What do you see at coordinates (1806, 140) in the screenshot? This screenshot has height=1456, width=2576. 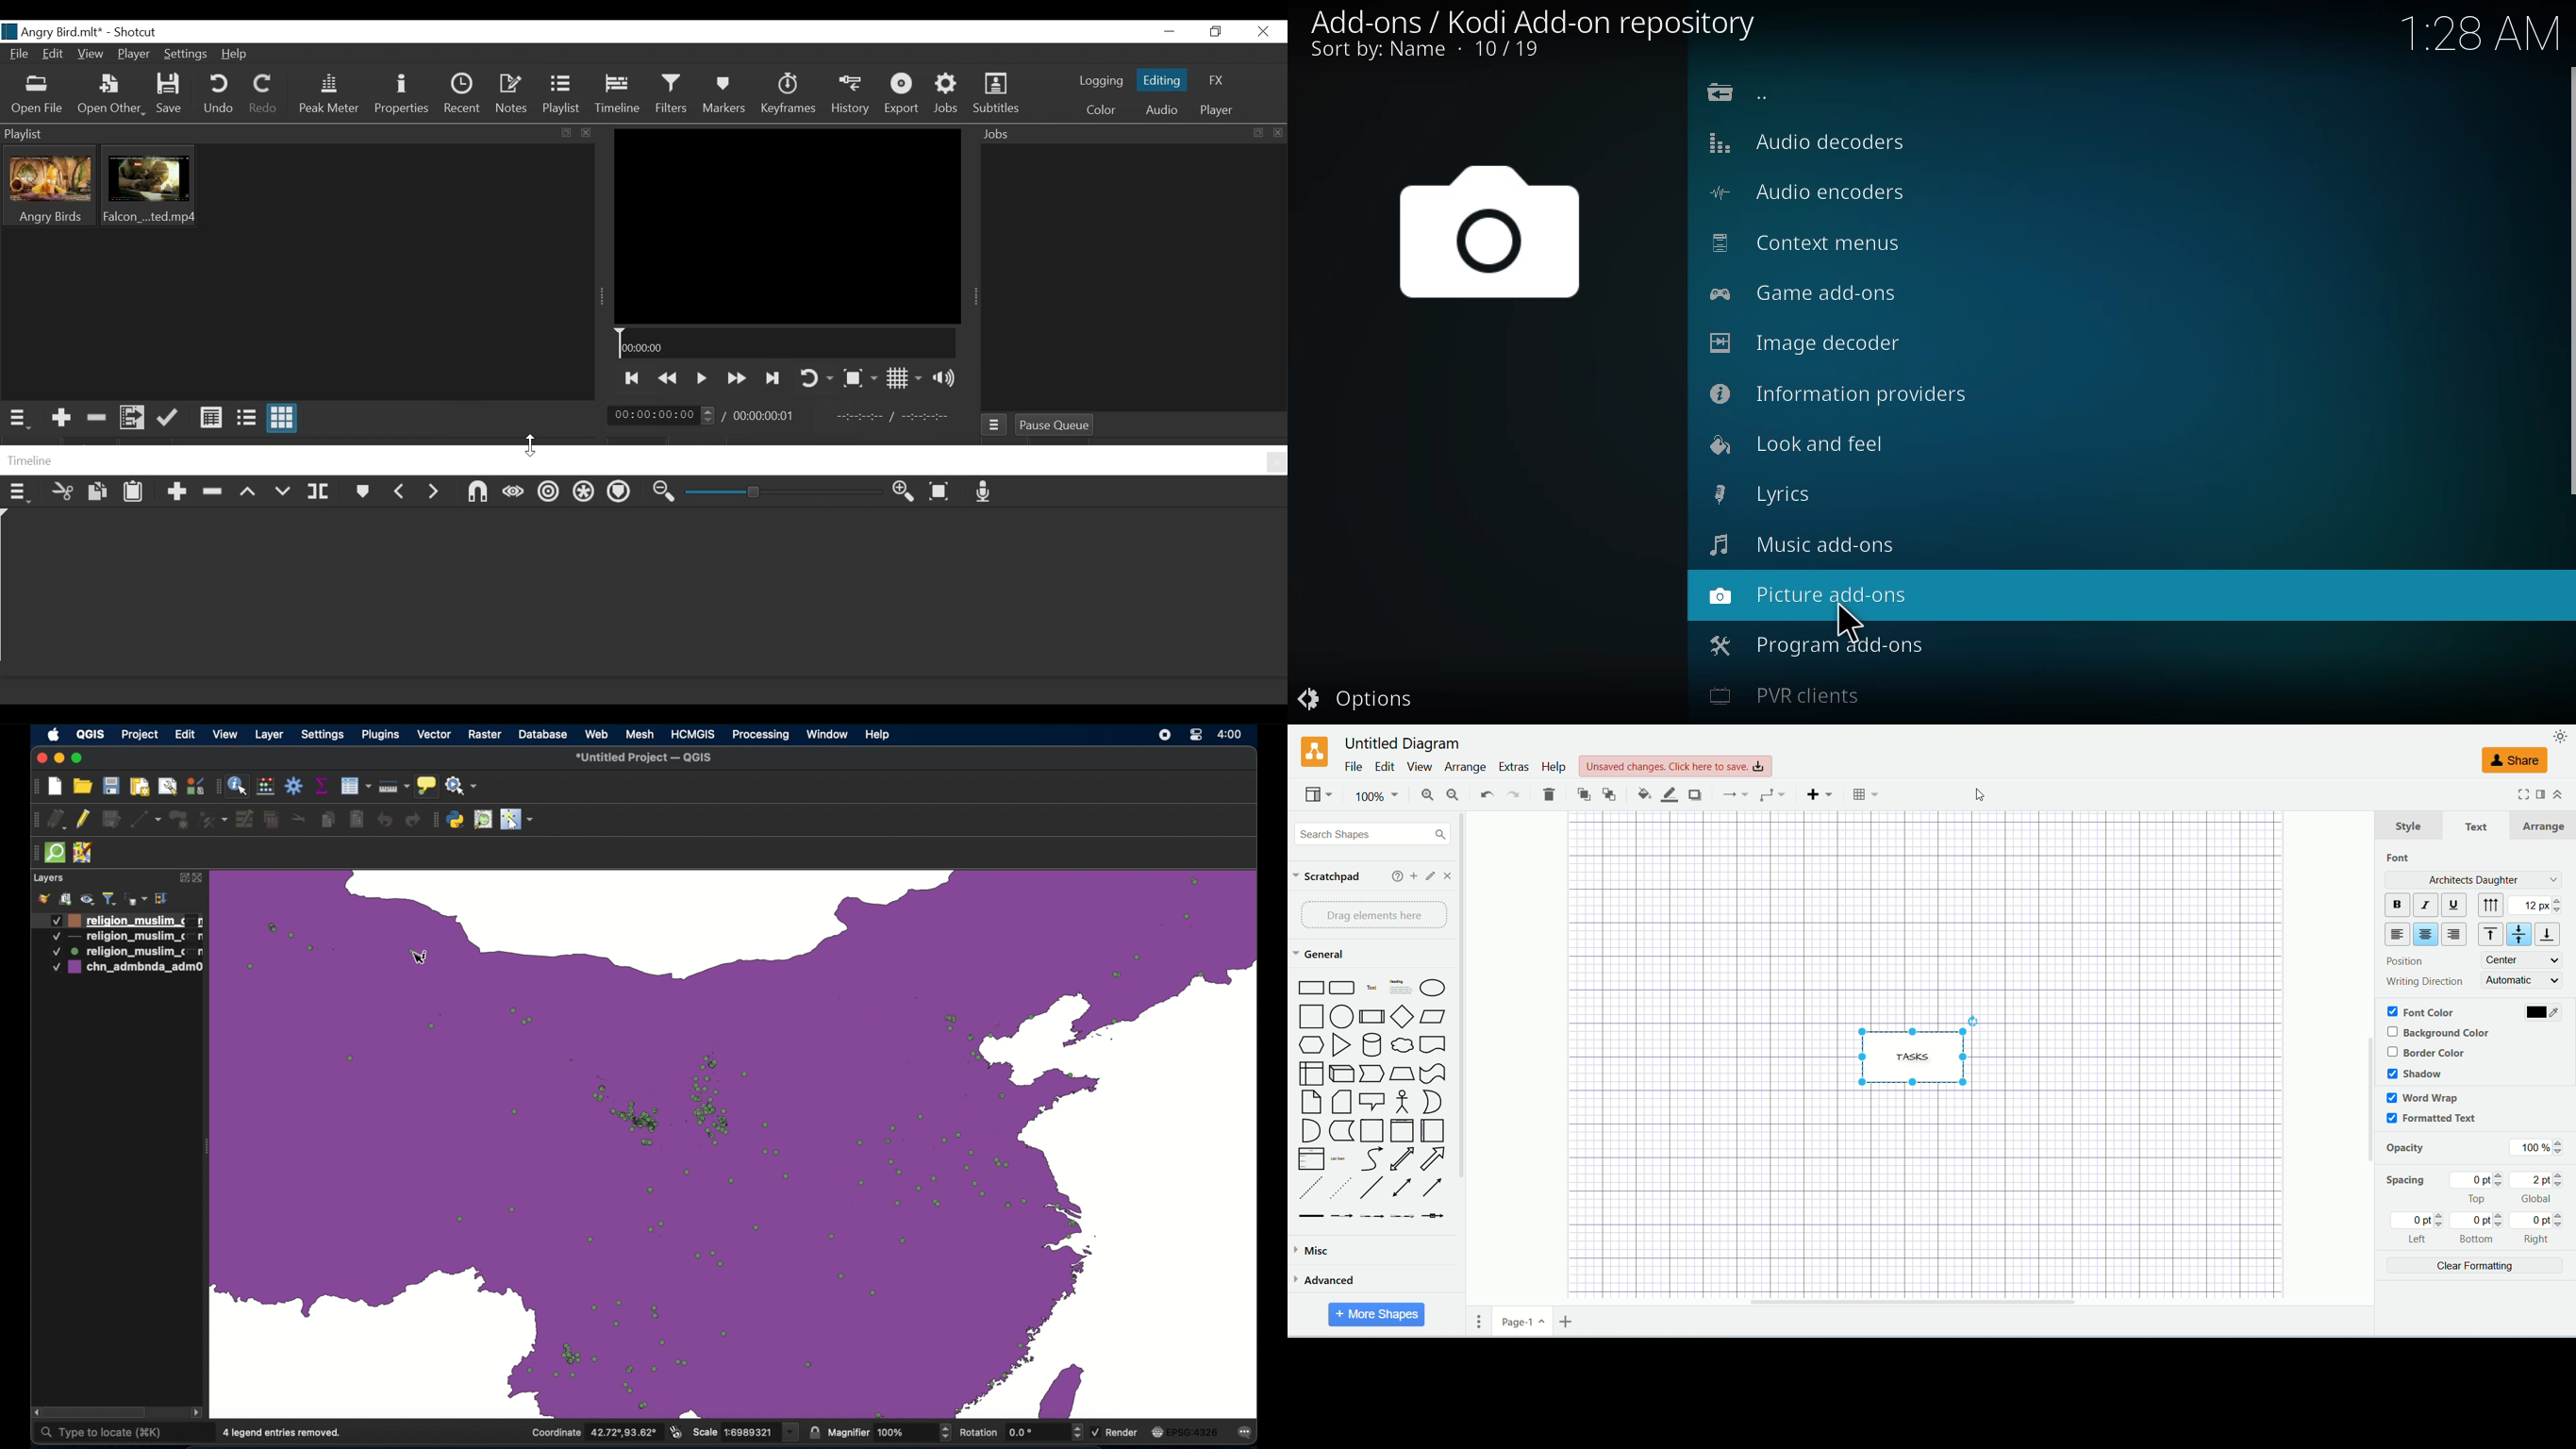 I see `audio decoders` at bounding box center [1806, 140].